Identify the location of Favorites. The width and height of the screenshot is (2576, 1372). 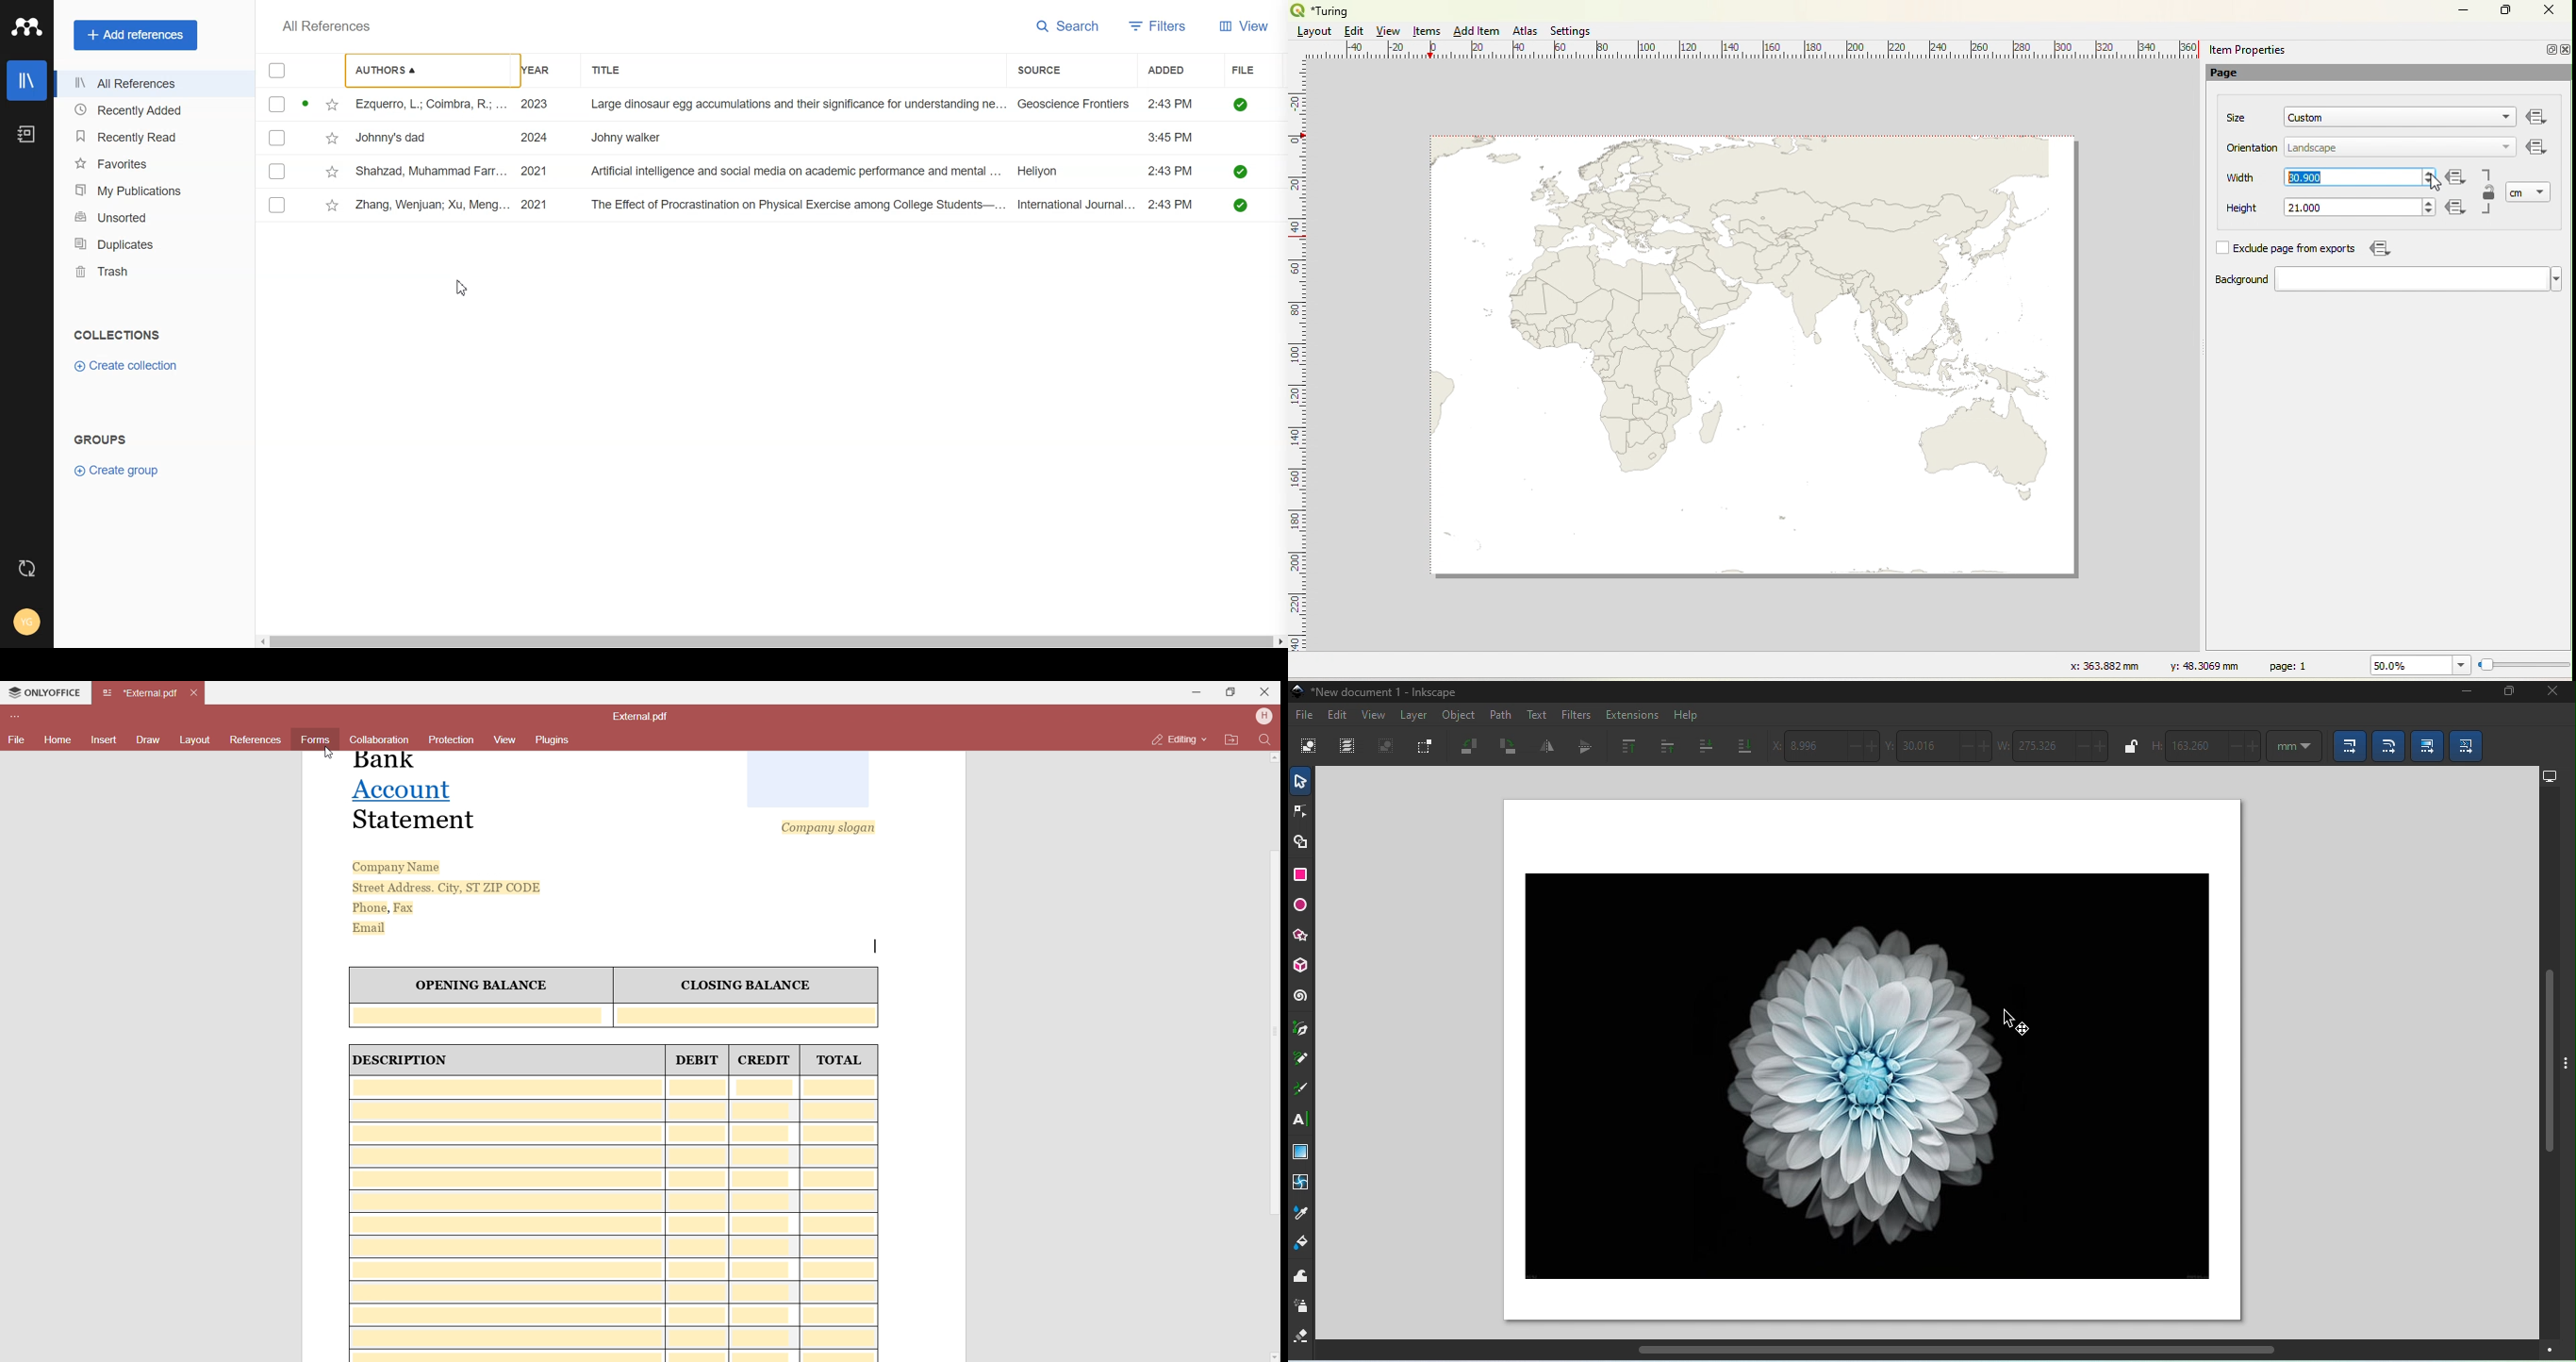
(149, 163).